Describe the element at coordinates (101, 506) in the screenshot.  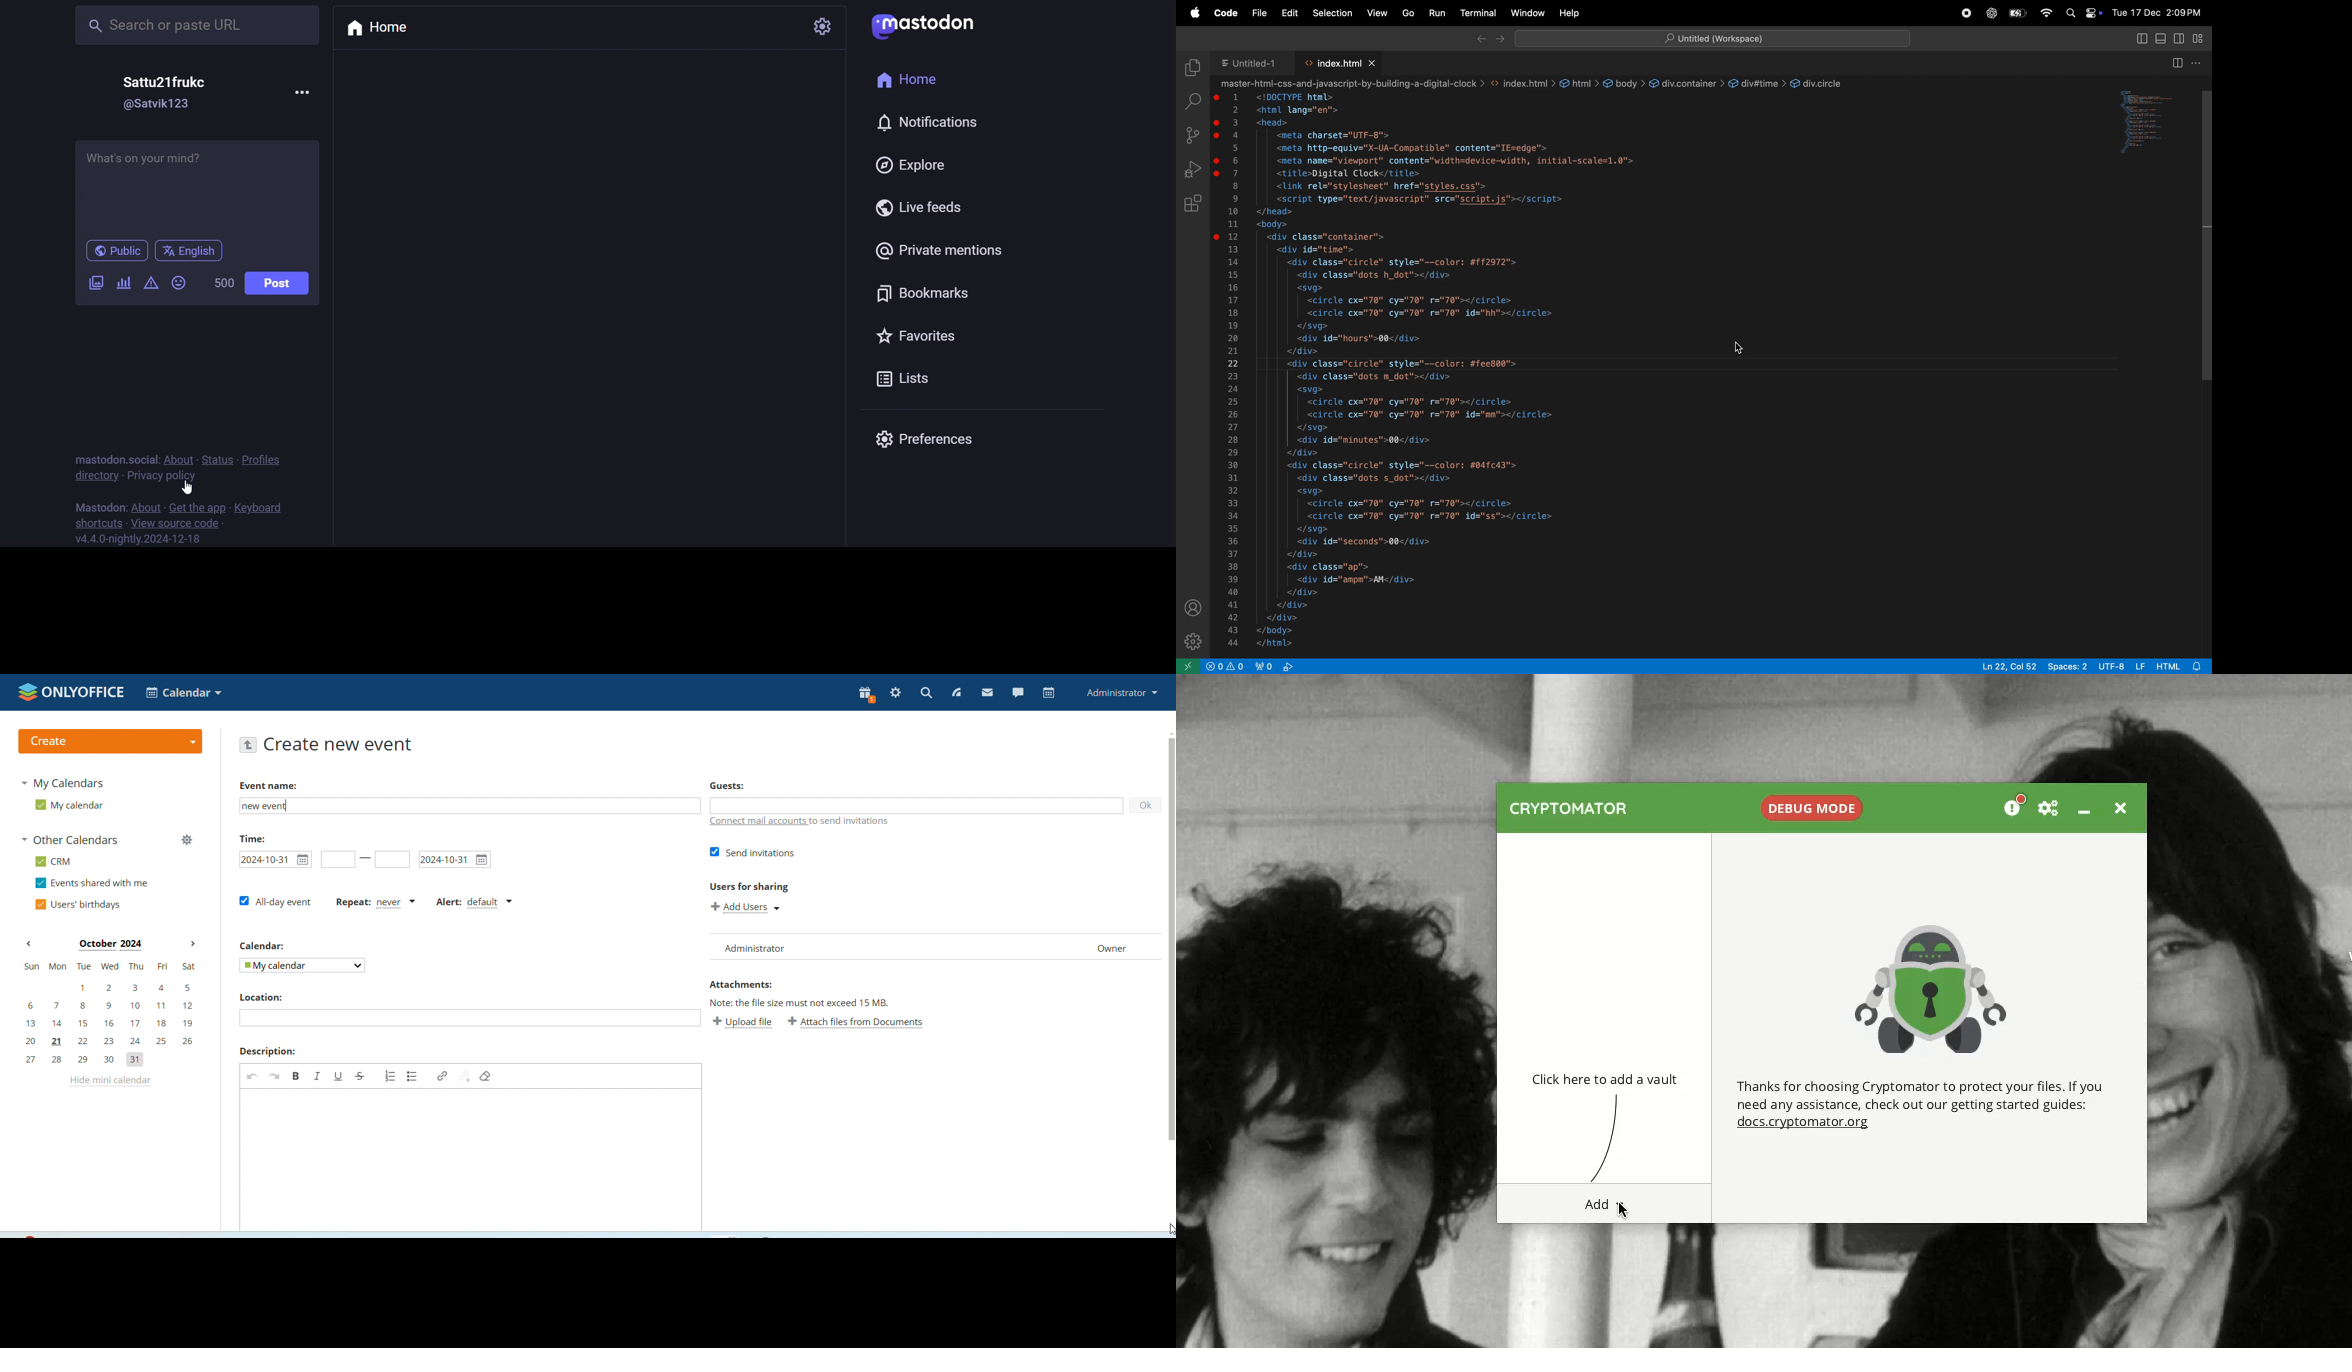
I see `mastodon` at that location.